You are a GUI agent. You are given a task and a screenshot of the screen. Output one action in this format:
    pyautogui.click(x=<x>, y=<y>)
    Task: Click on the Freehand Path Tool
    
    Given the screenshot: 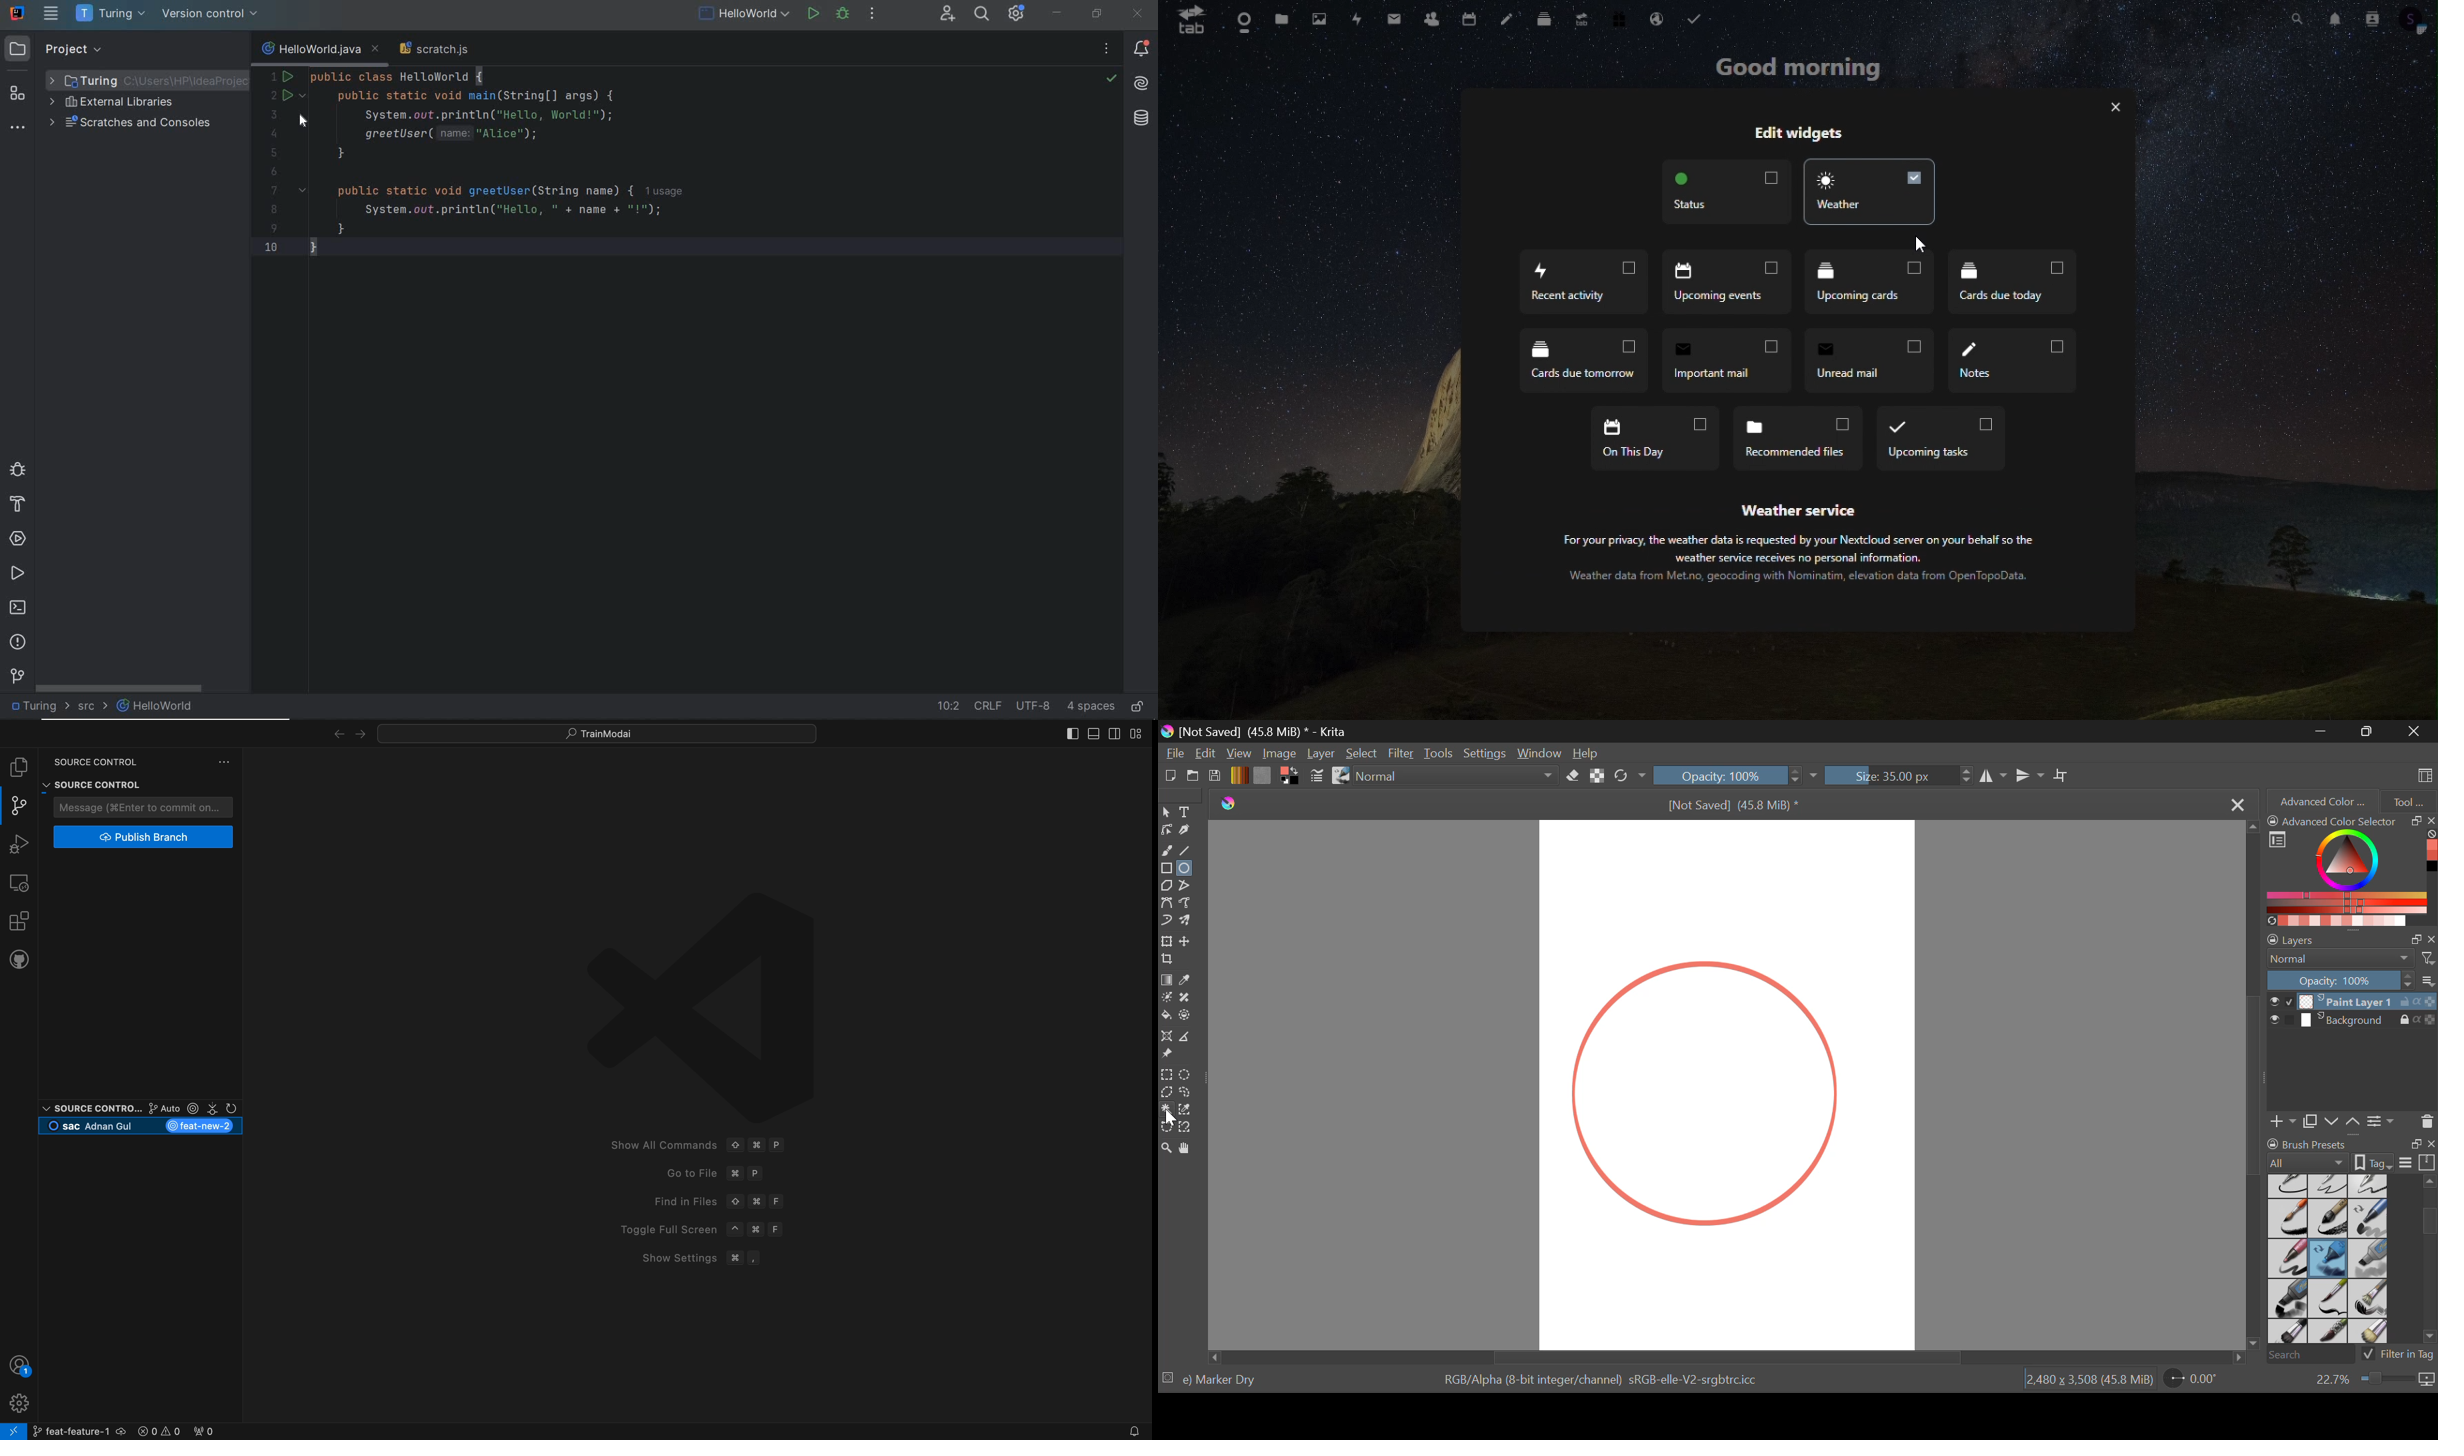 What is the action you would take?
    pyautogui.click(x=1185, y=902)
    